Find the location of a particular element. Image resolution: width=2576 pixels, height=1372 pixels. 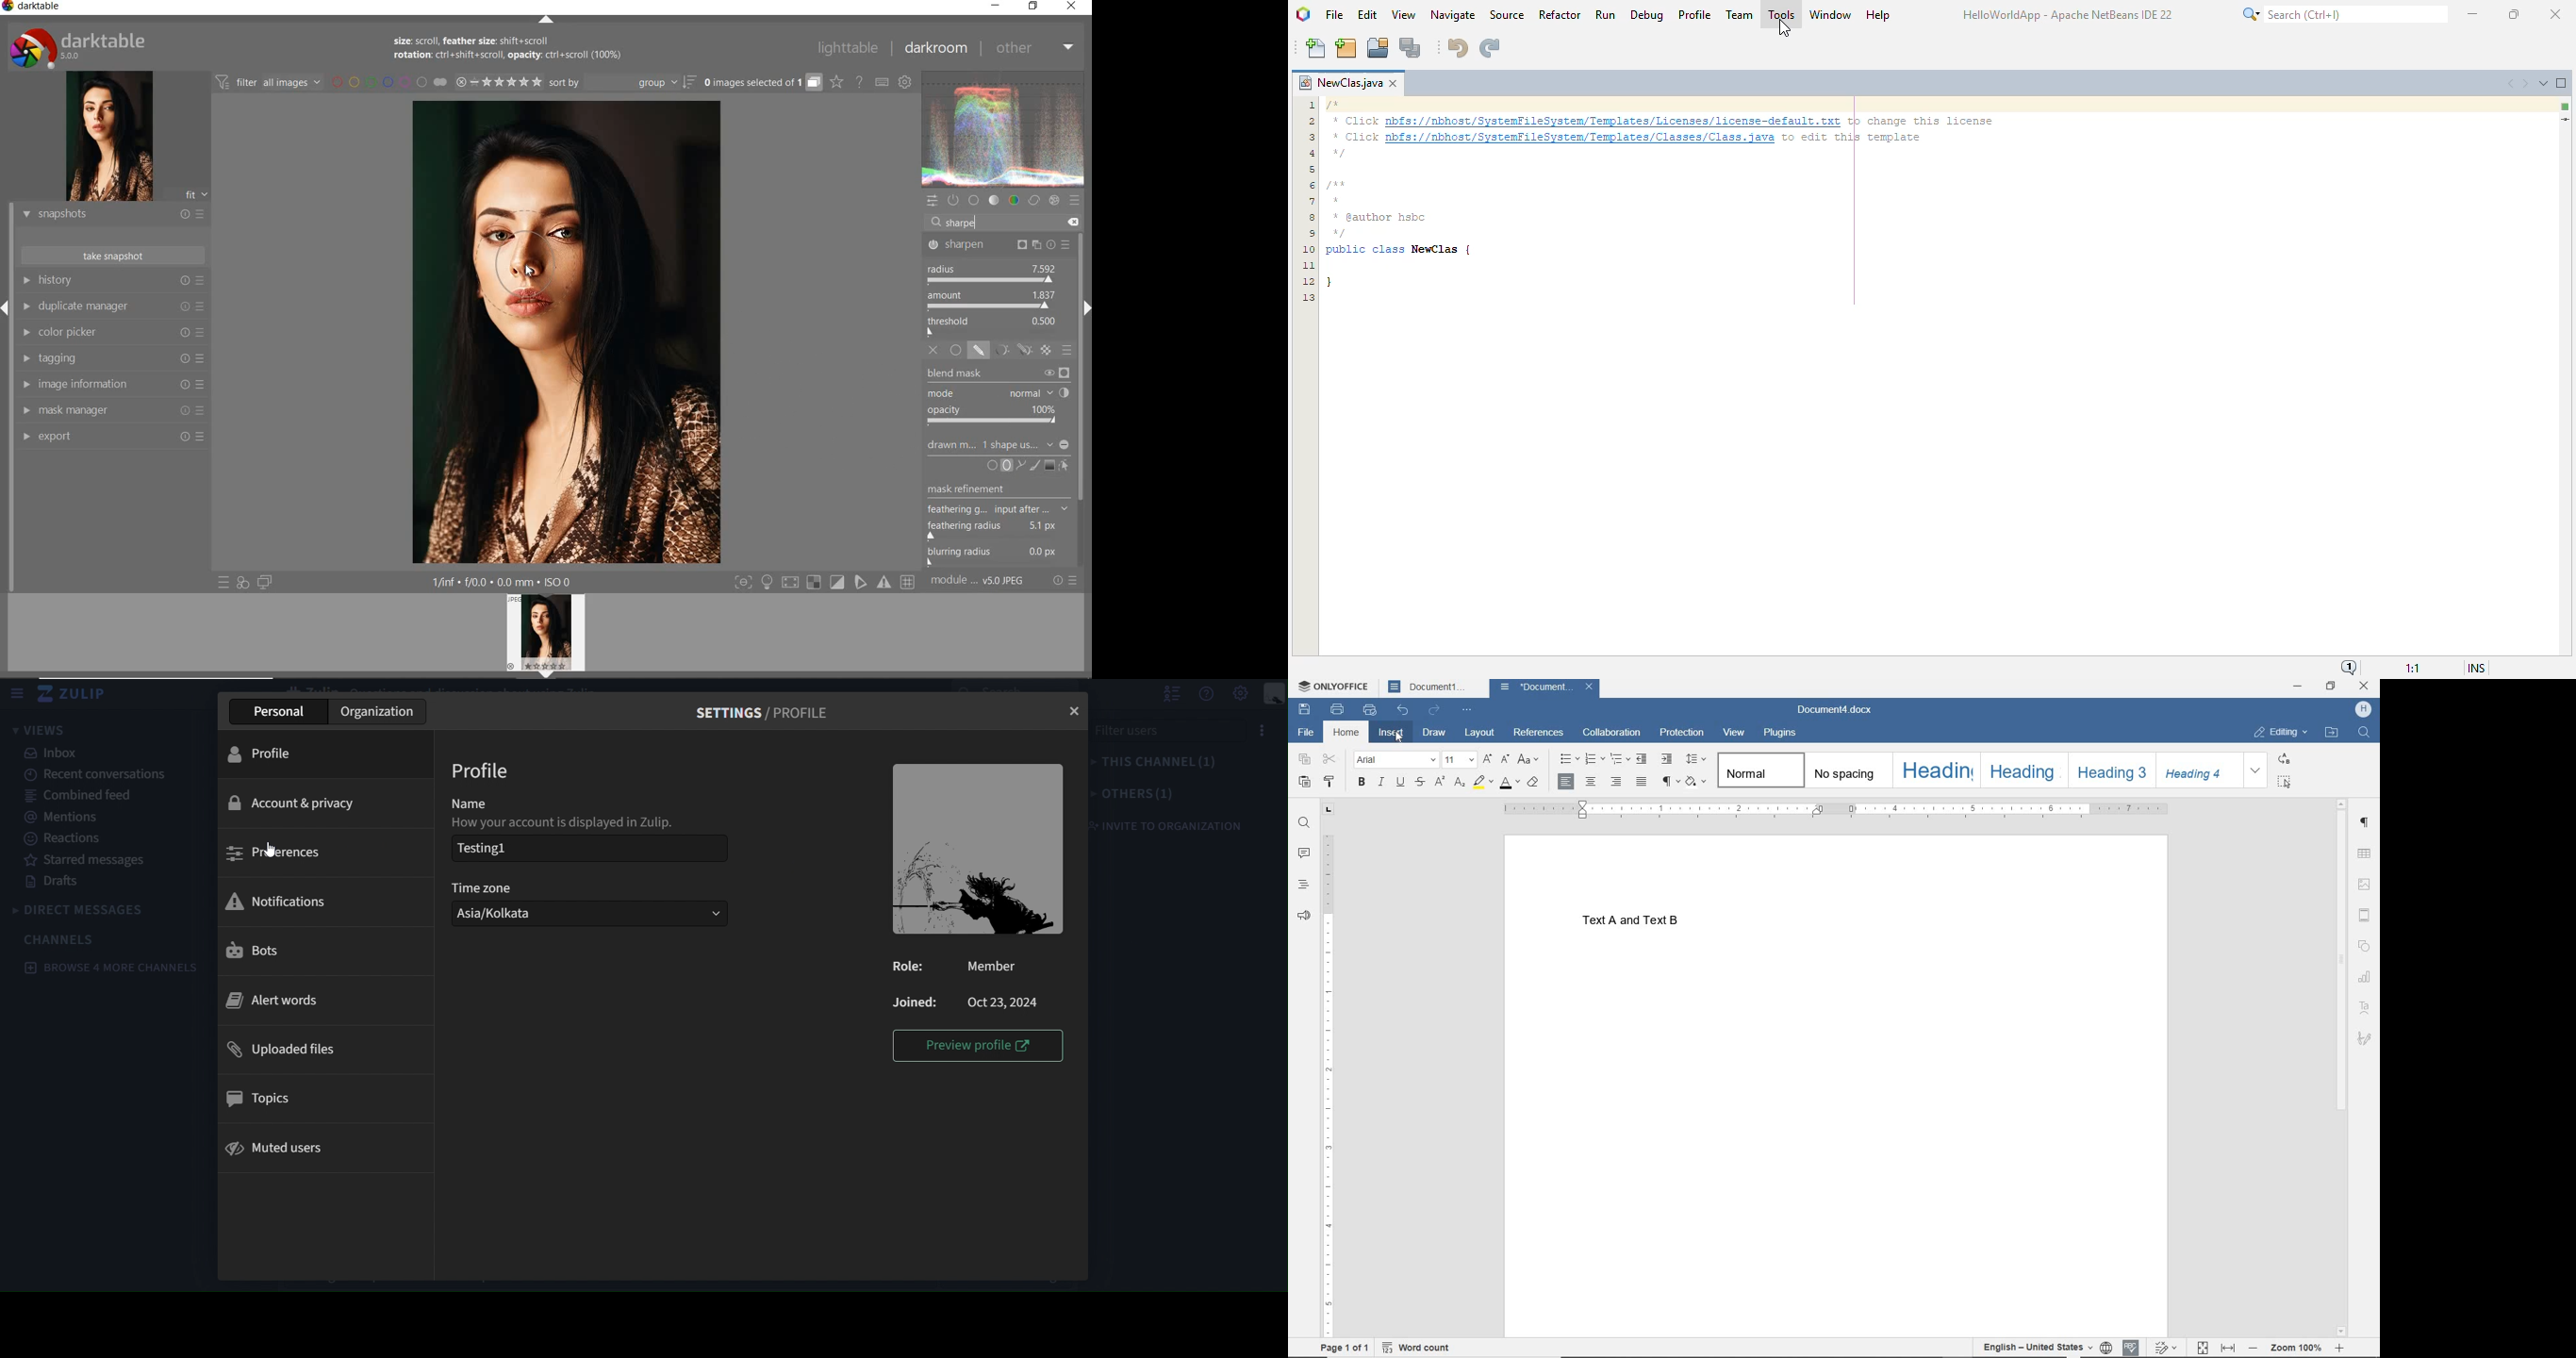

close is located at coordinates (2365, 686).